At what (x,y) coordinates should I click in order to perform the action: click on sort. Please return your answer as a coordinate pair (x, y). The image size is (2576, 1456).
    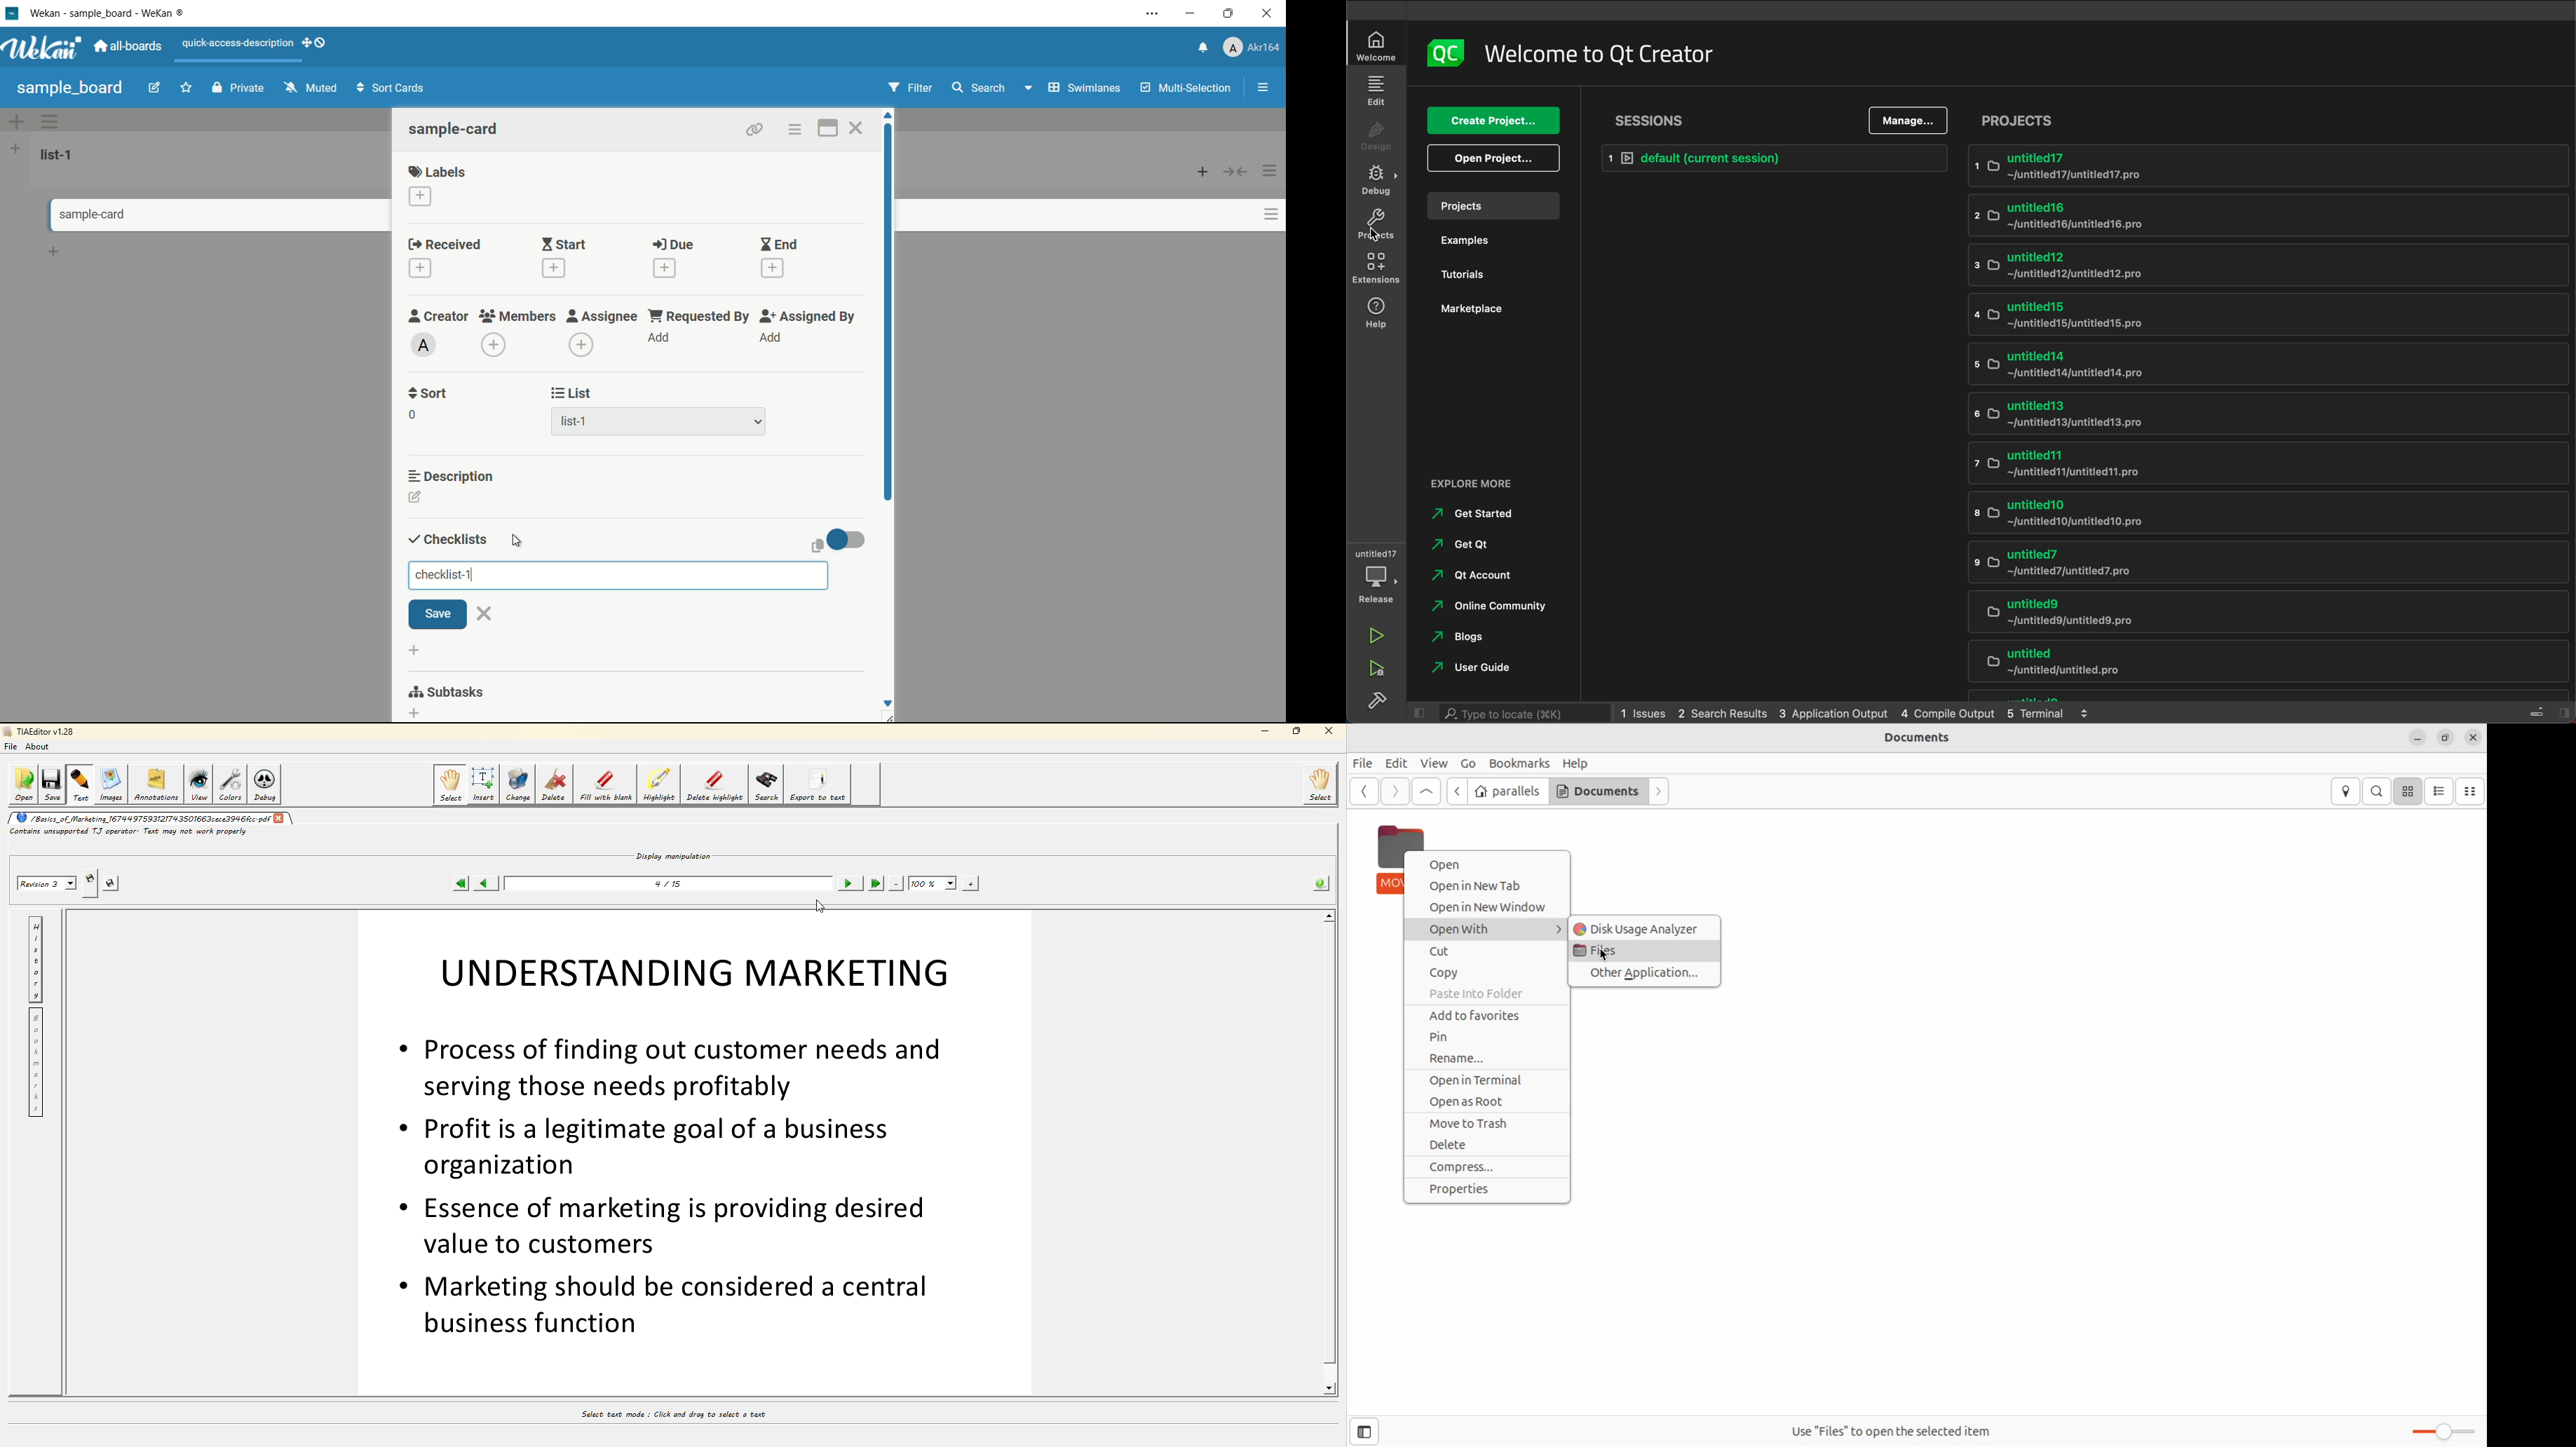
    Looking at the image, I should click on (429, 393).